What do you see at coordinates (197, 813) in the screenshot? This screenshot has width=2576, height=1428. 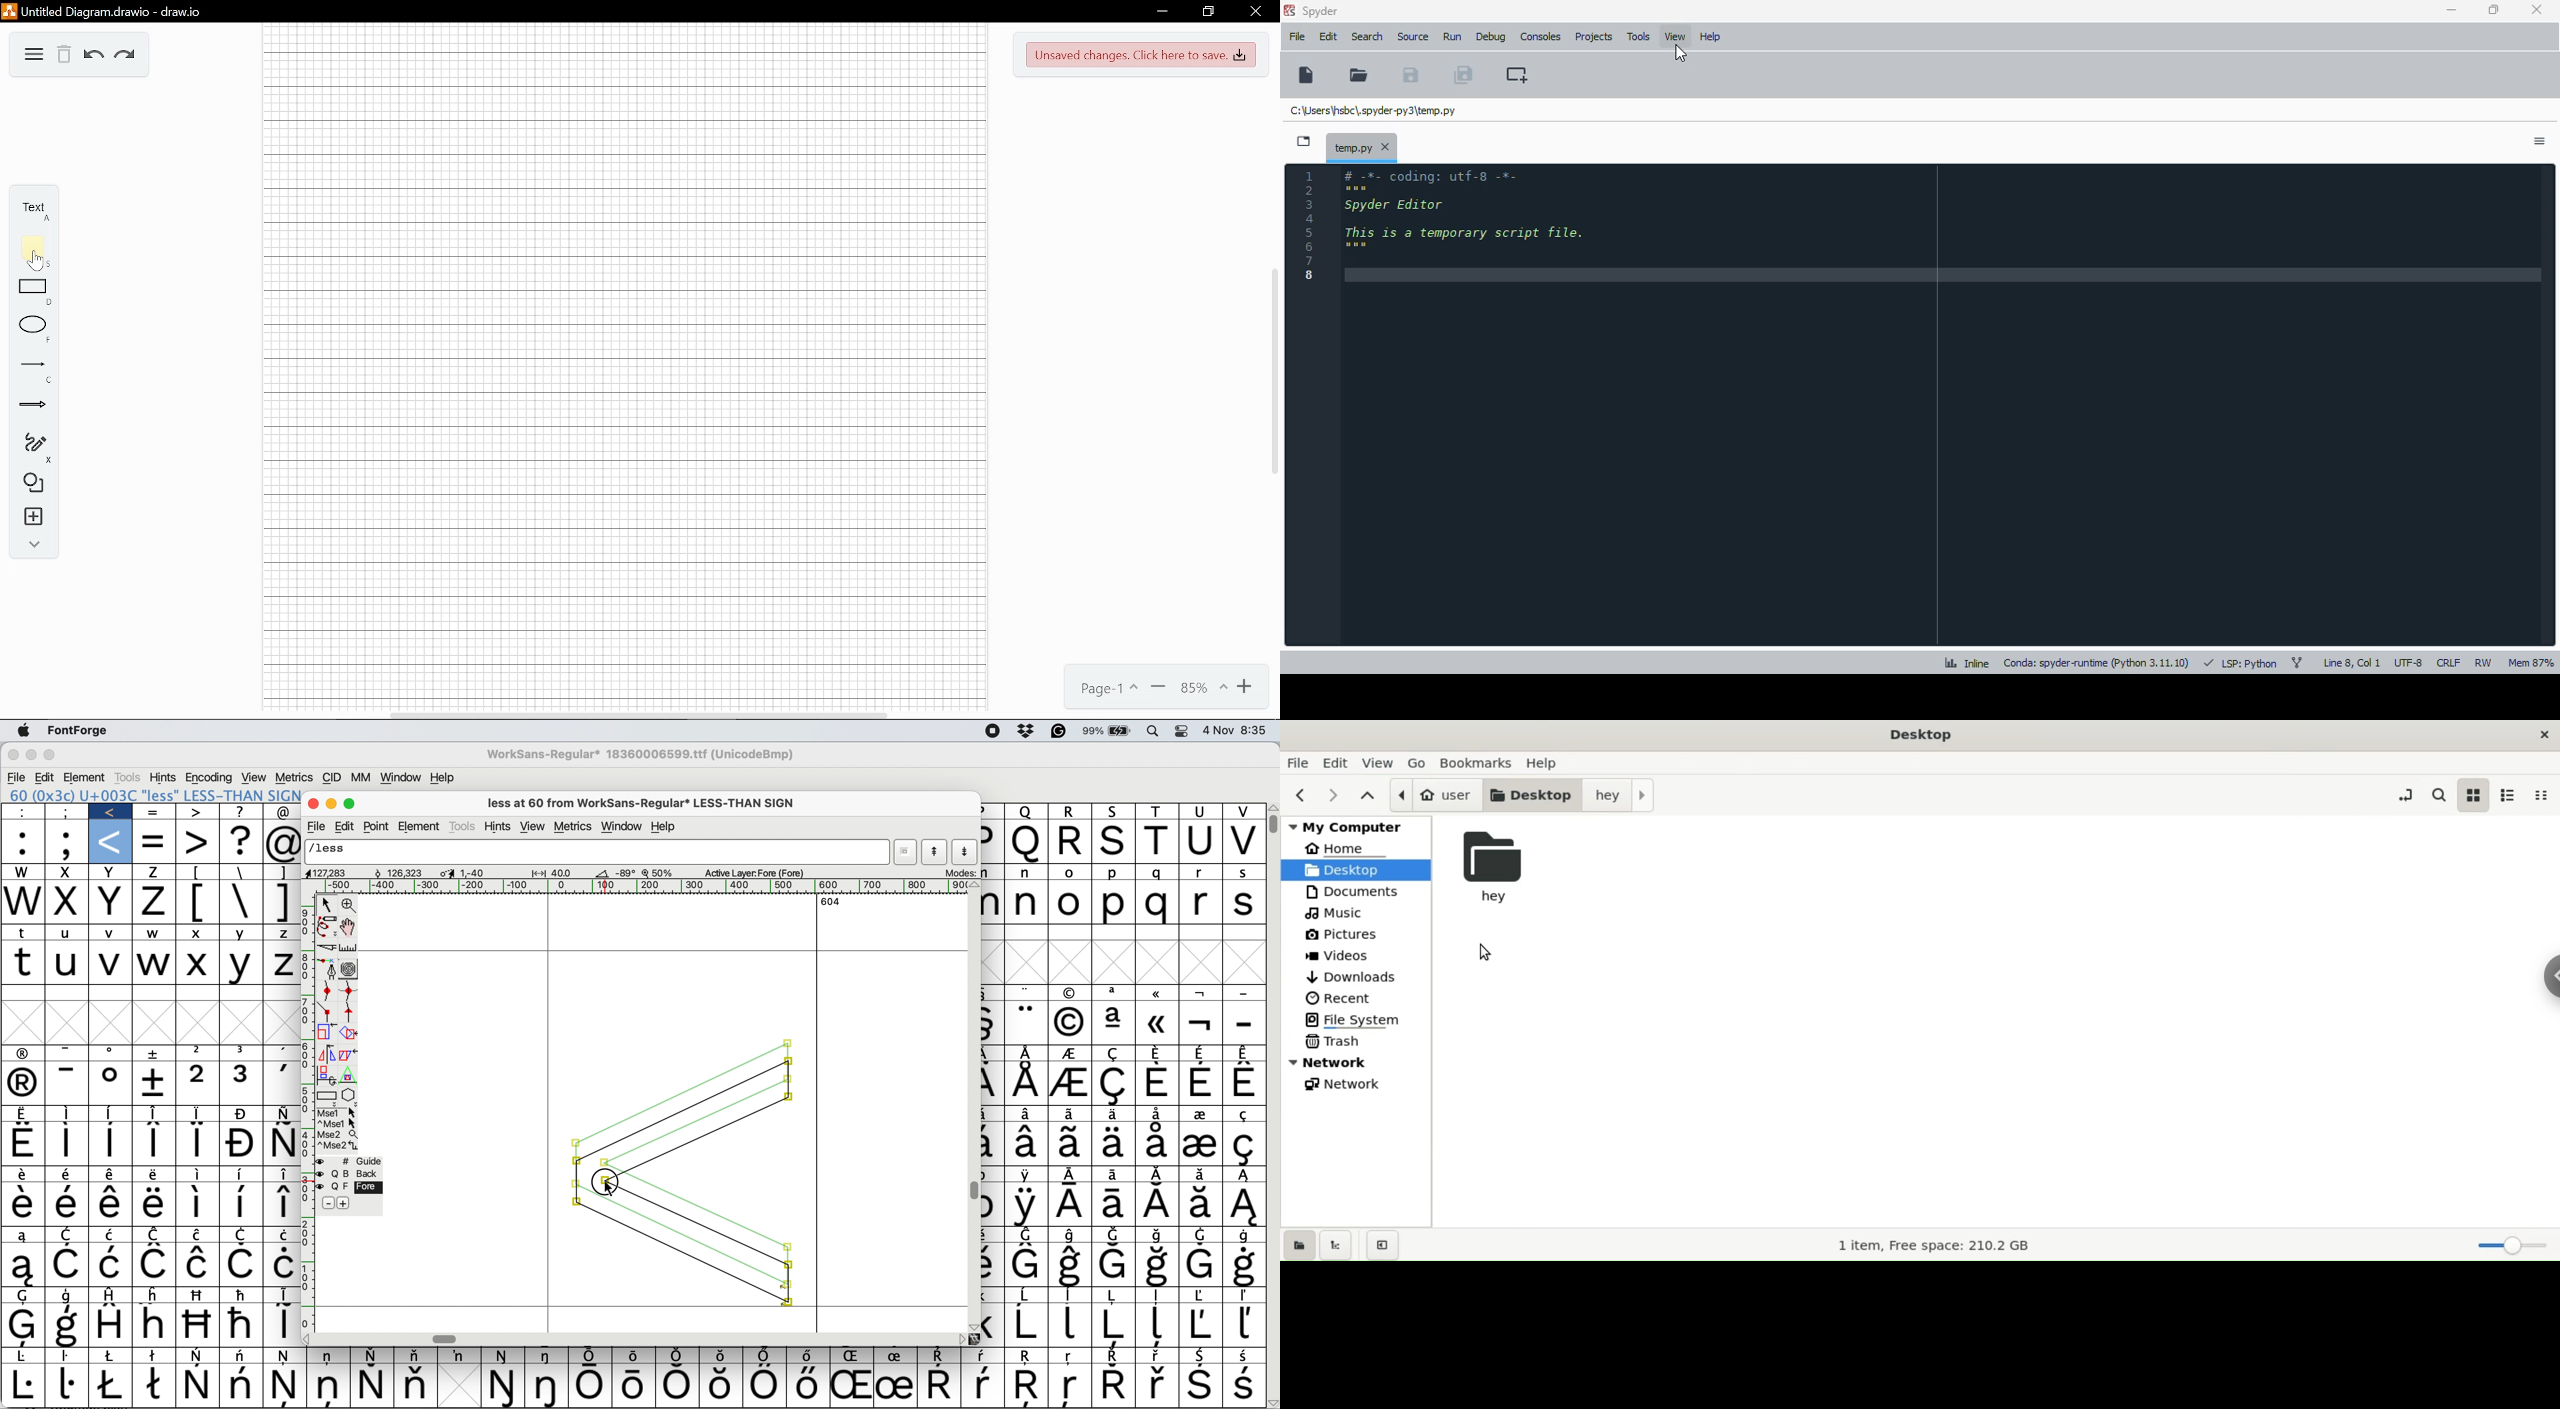 I see `>` at bounding box center [197, 813].